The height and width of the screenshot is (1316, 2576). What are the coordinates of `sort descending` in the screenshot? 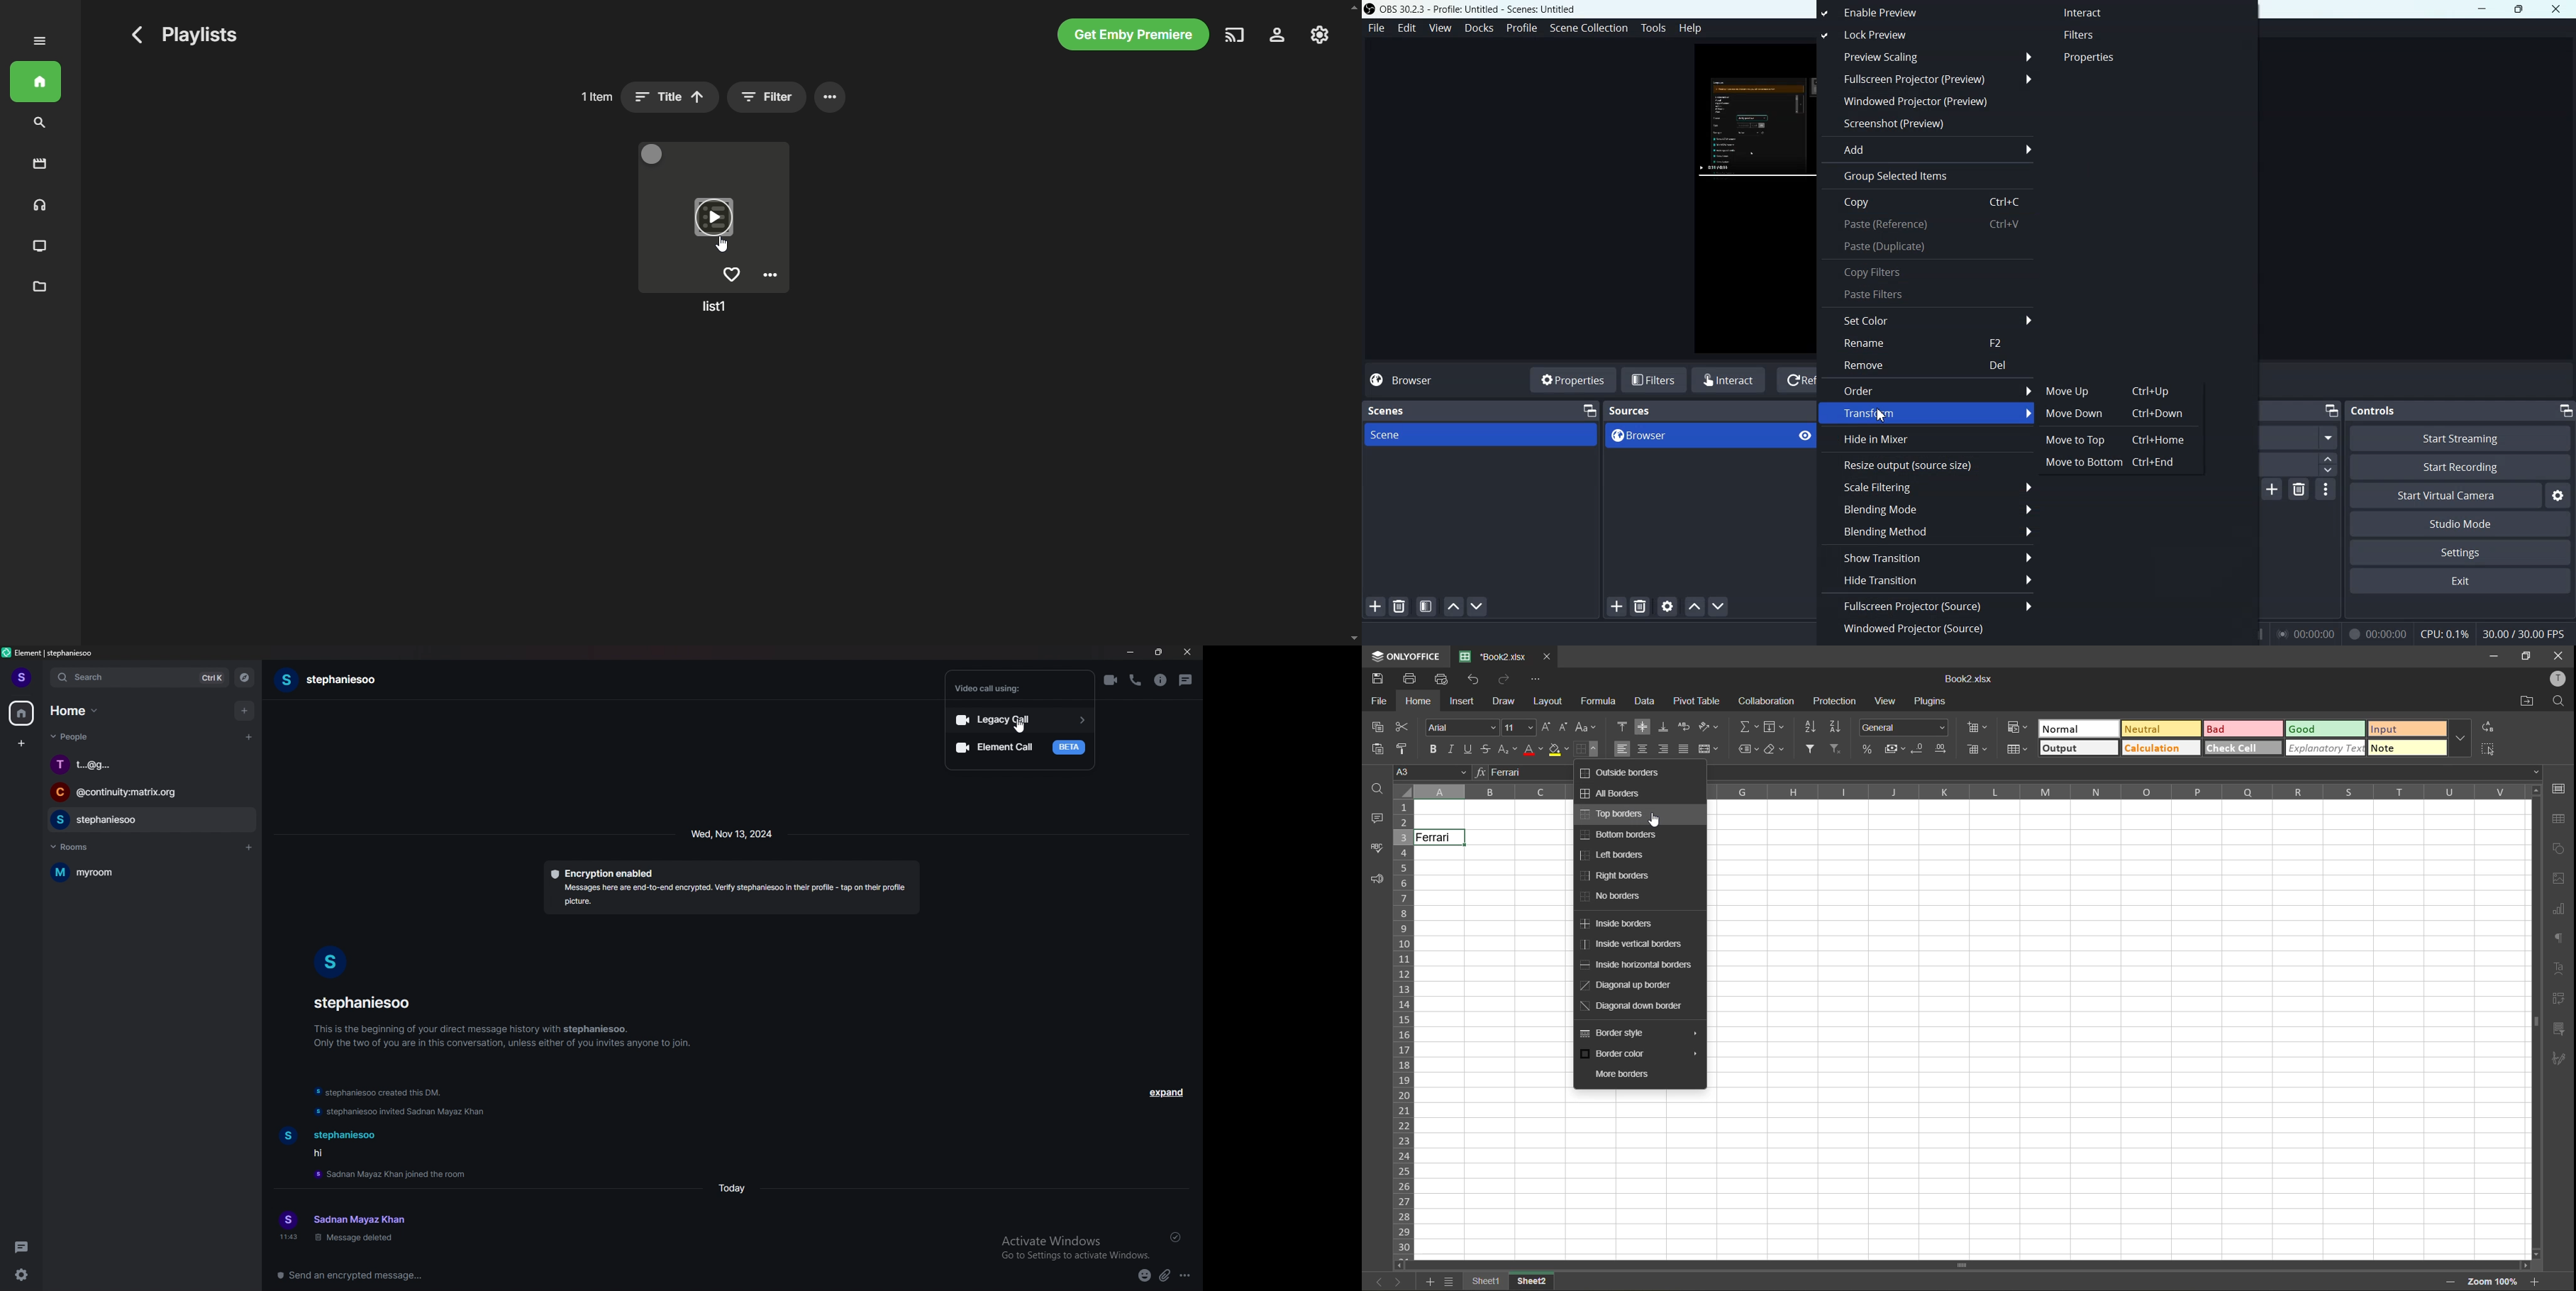 It's located at (1837, 726).